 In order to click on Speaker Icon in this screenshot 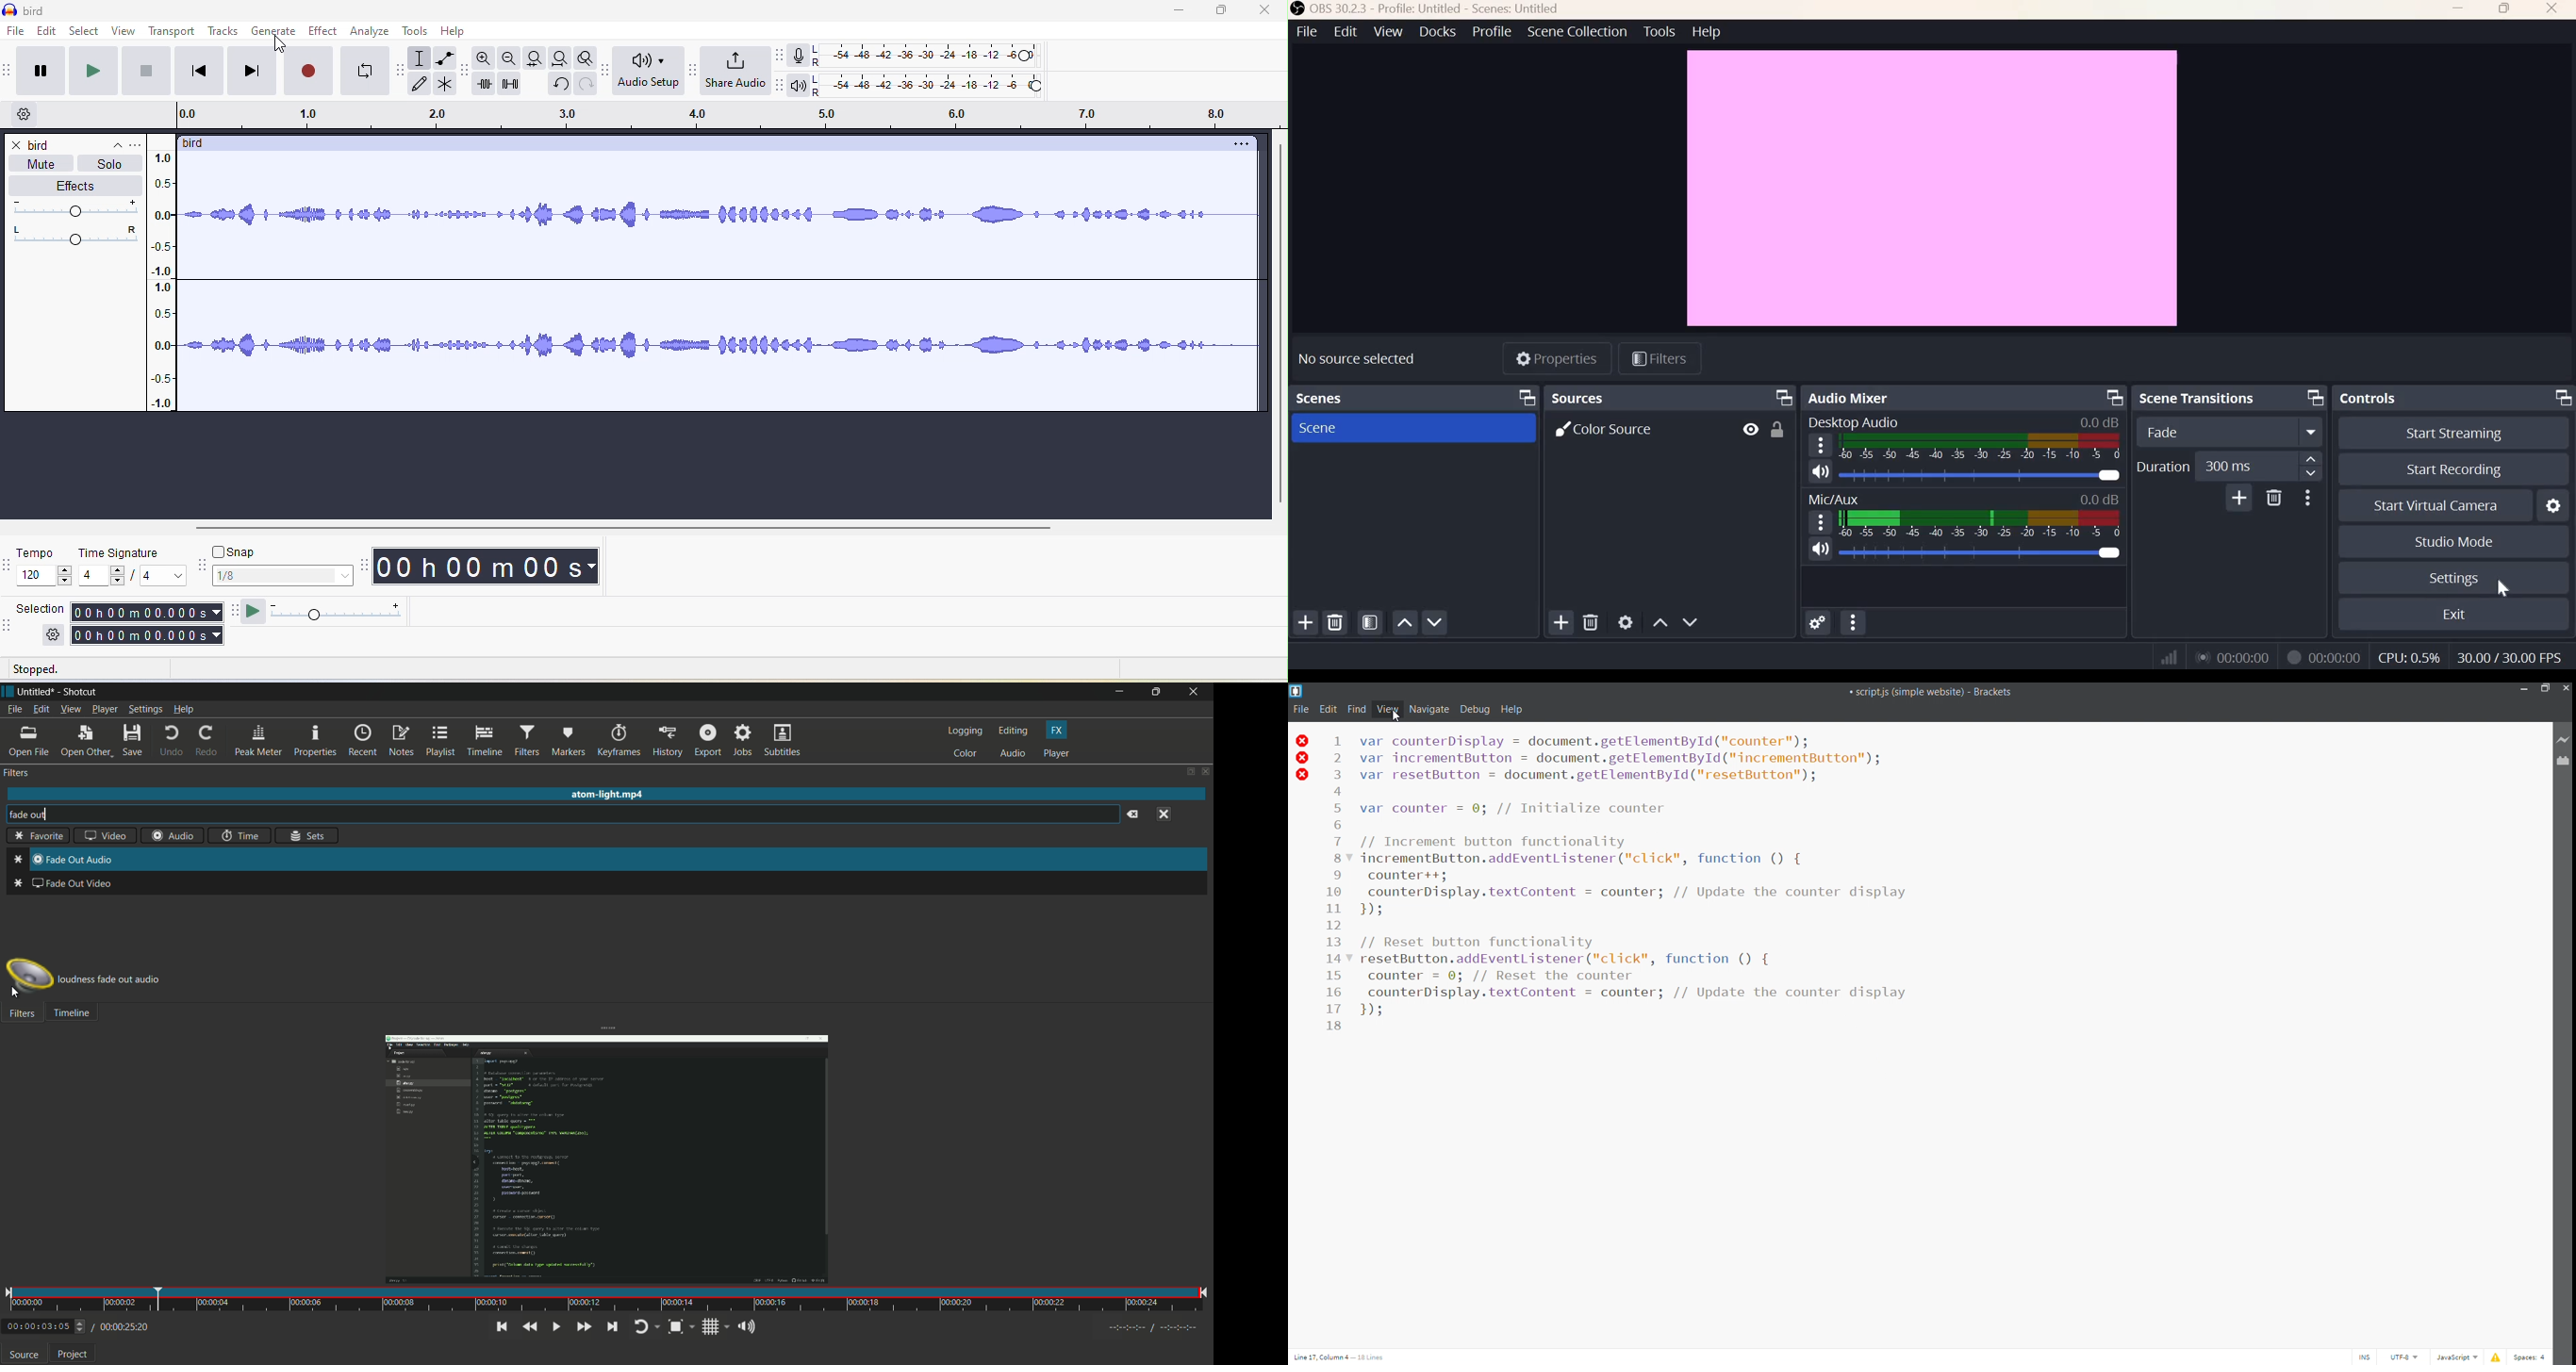, I will do `click(1819, 549)`.